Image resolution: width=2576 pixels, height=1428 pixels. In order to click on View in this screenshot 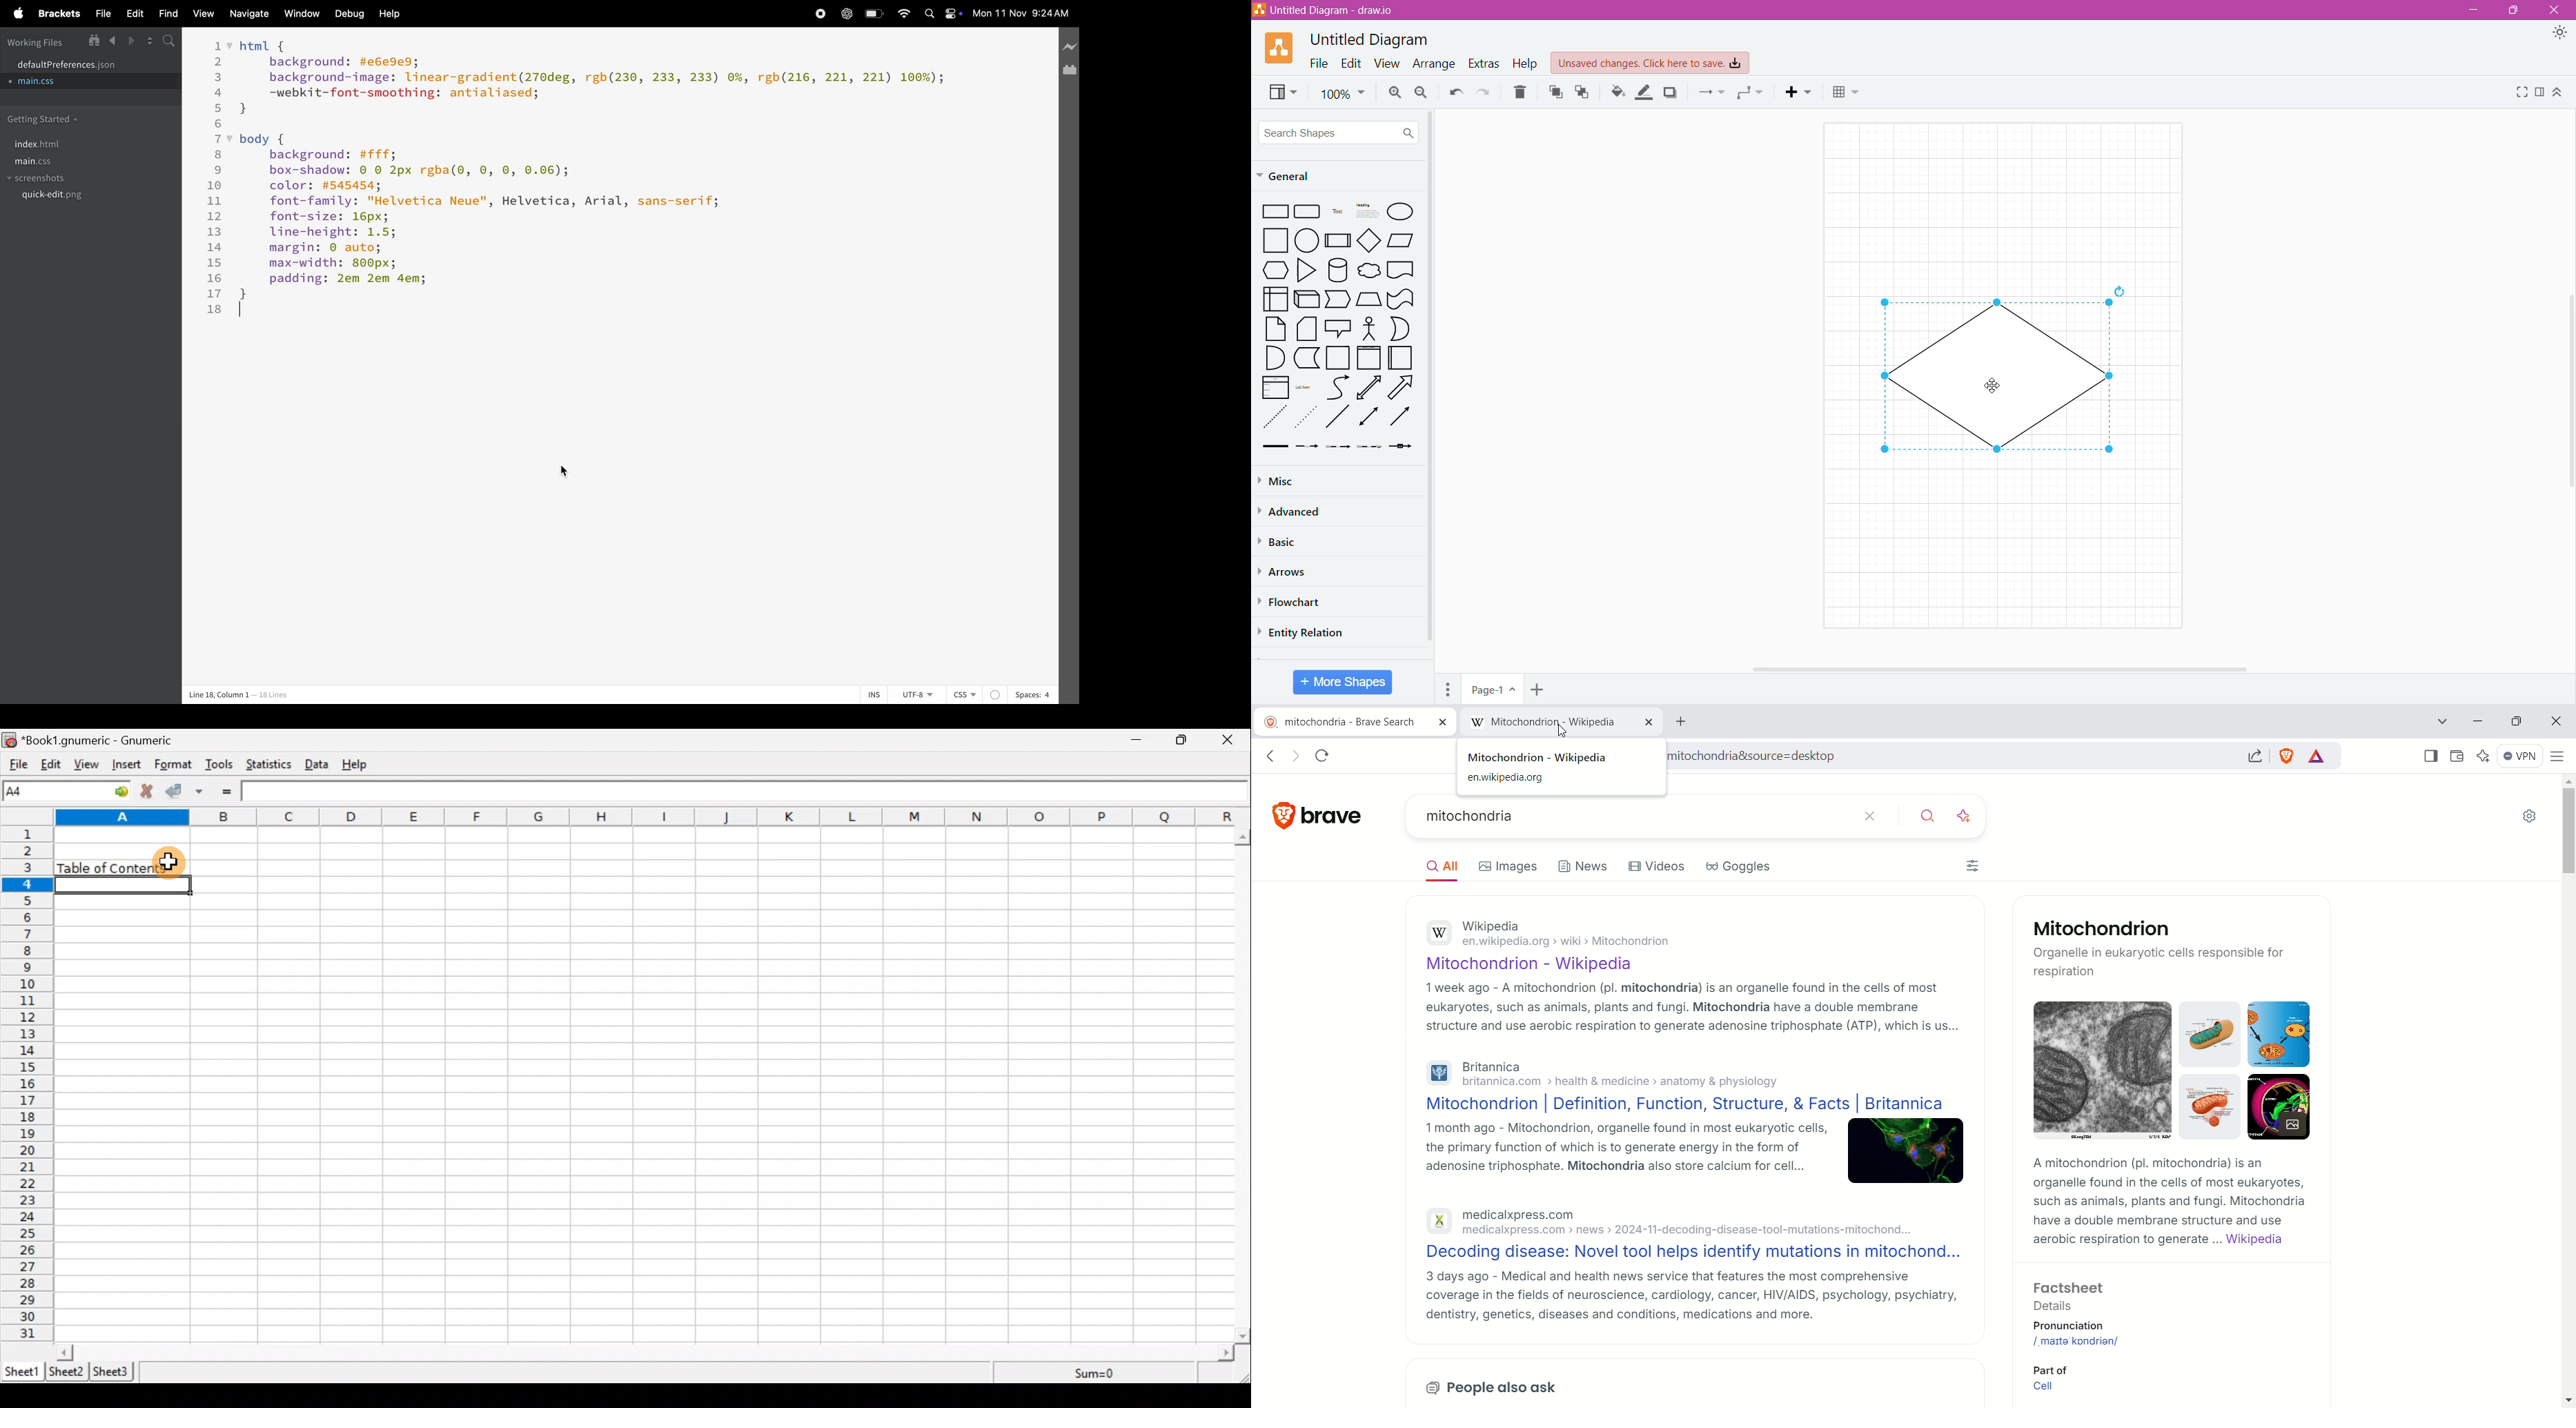, I will do `click(1384, 64)`.